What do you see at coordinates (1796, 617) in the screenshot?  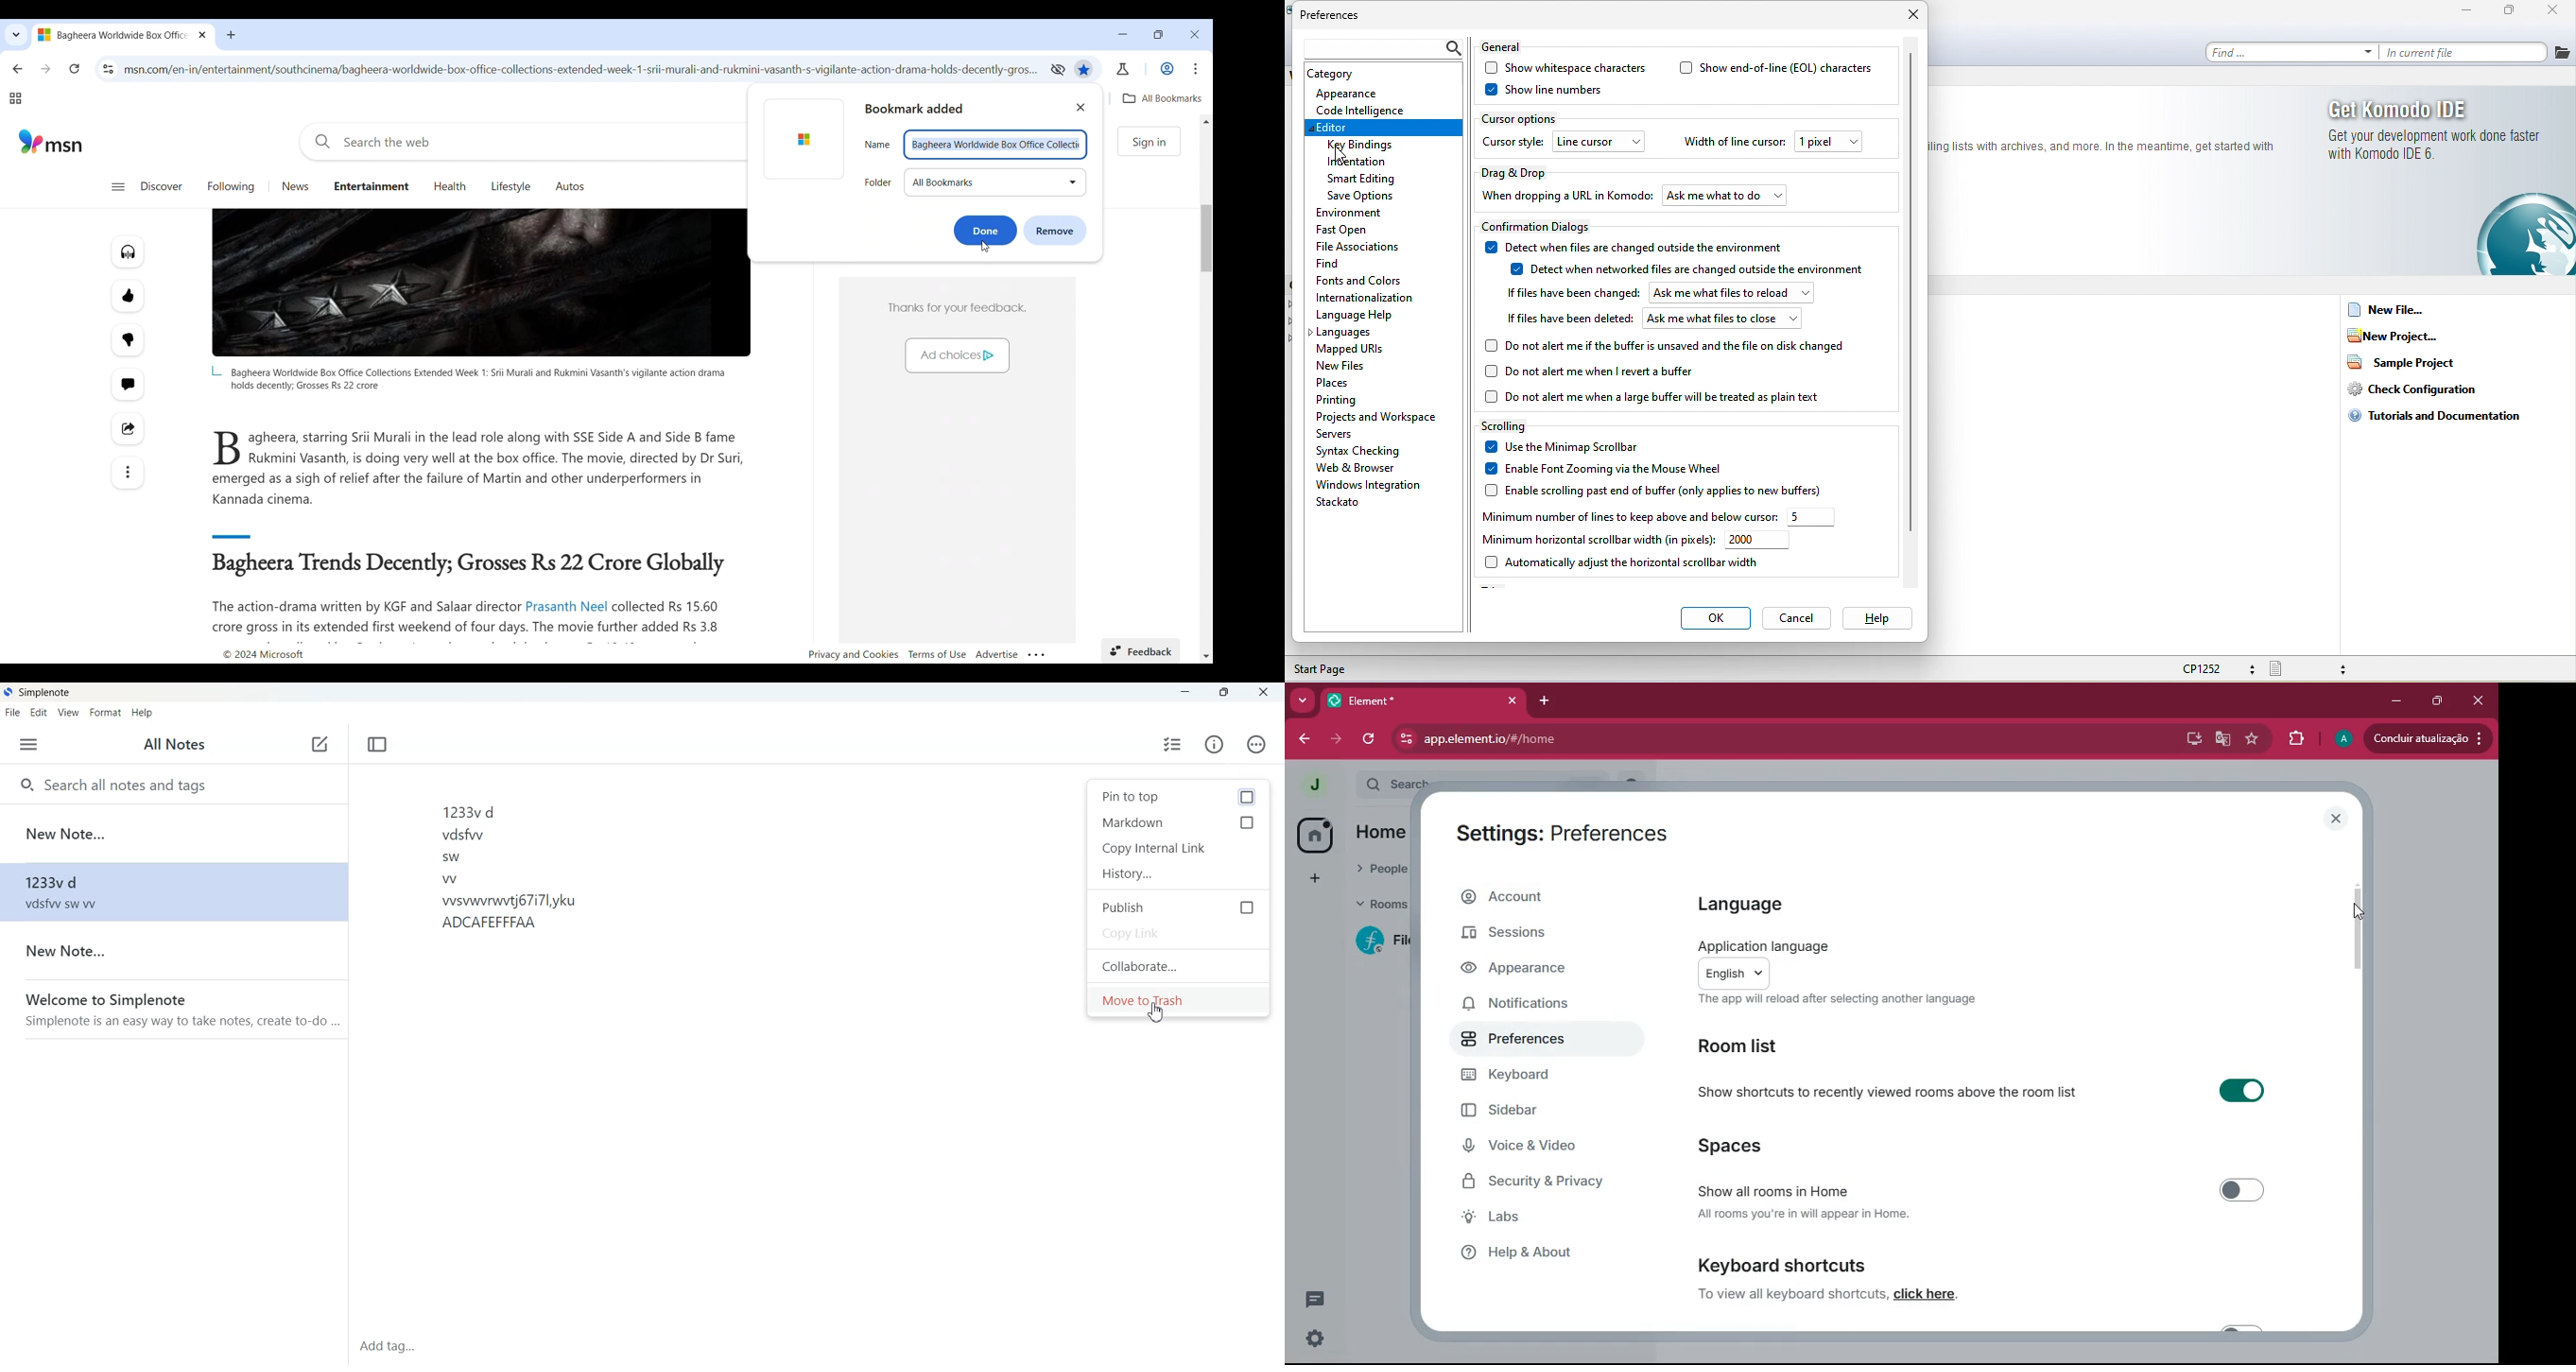 I see `cancel` at bounding box center [1796, 617].